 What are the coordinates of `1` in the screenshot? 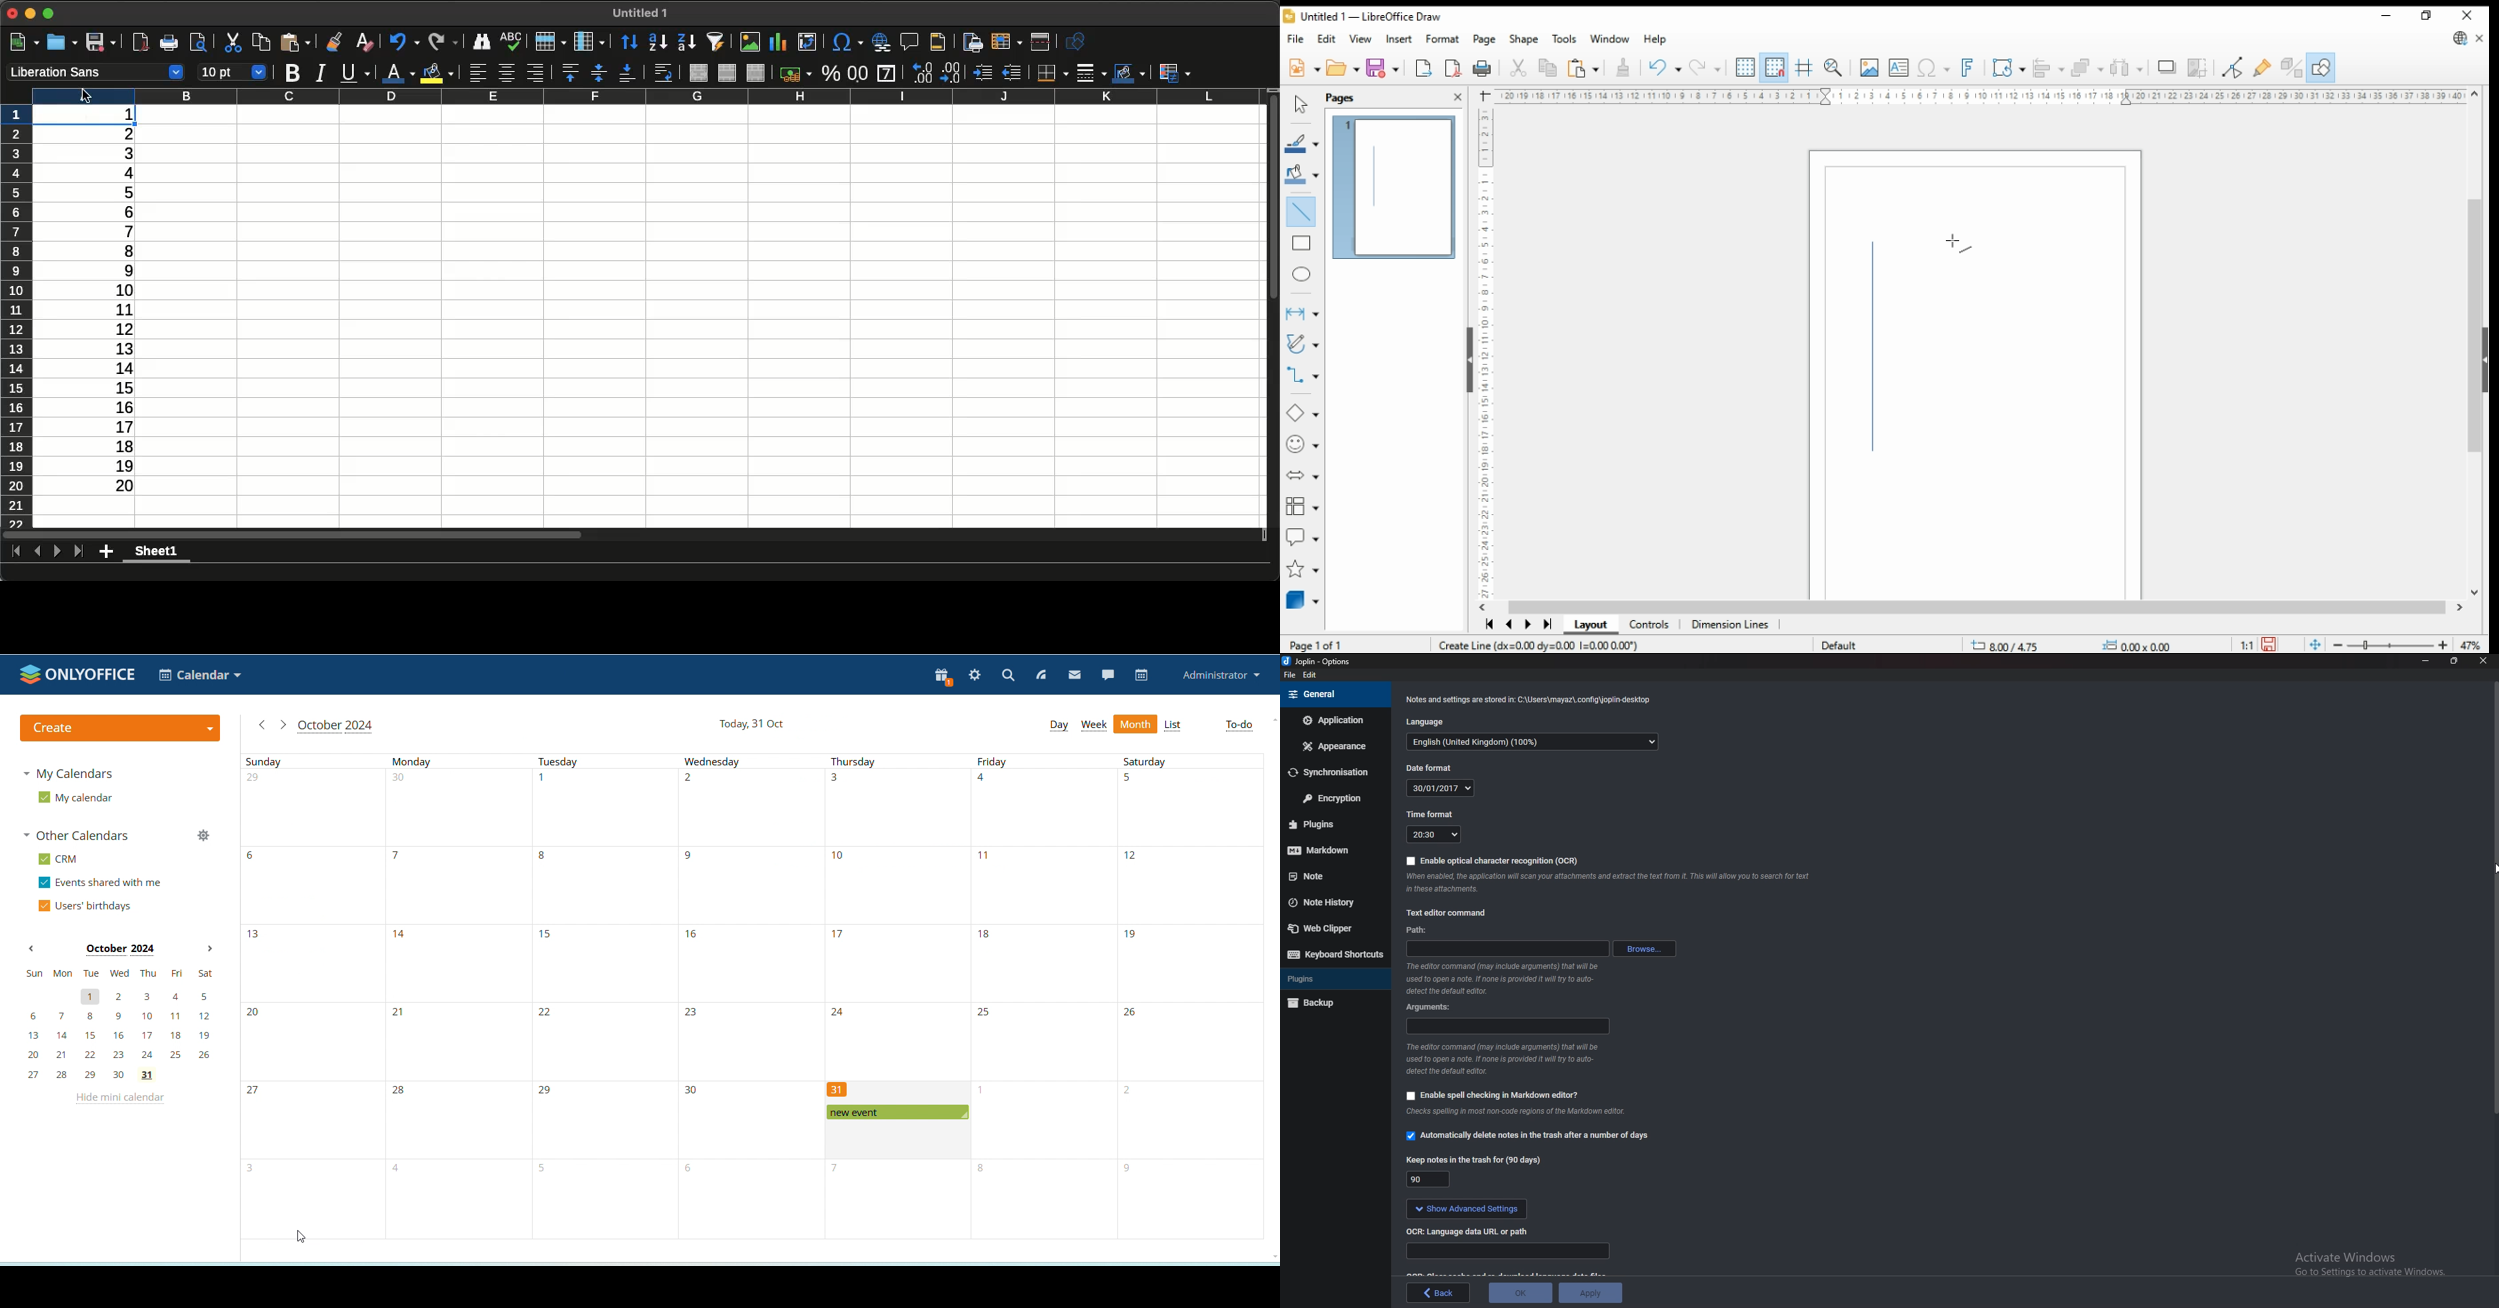 It's located at (121, 116).